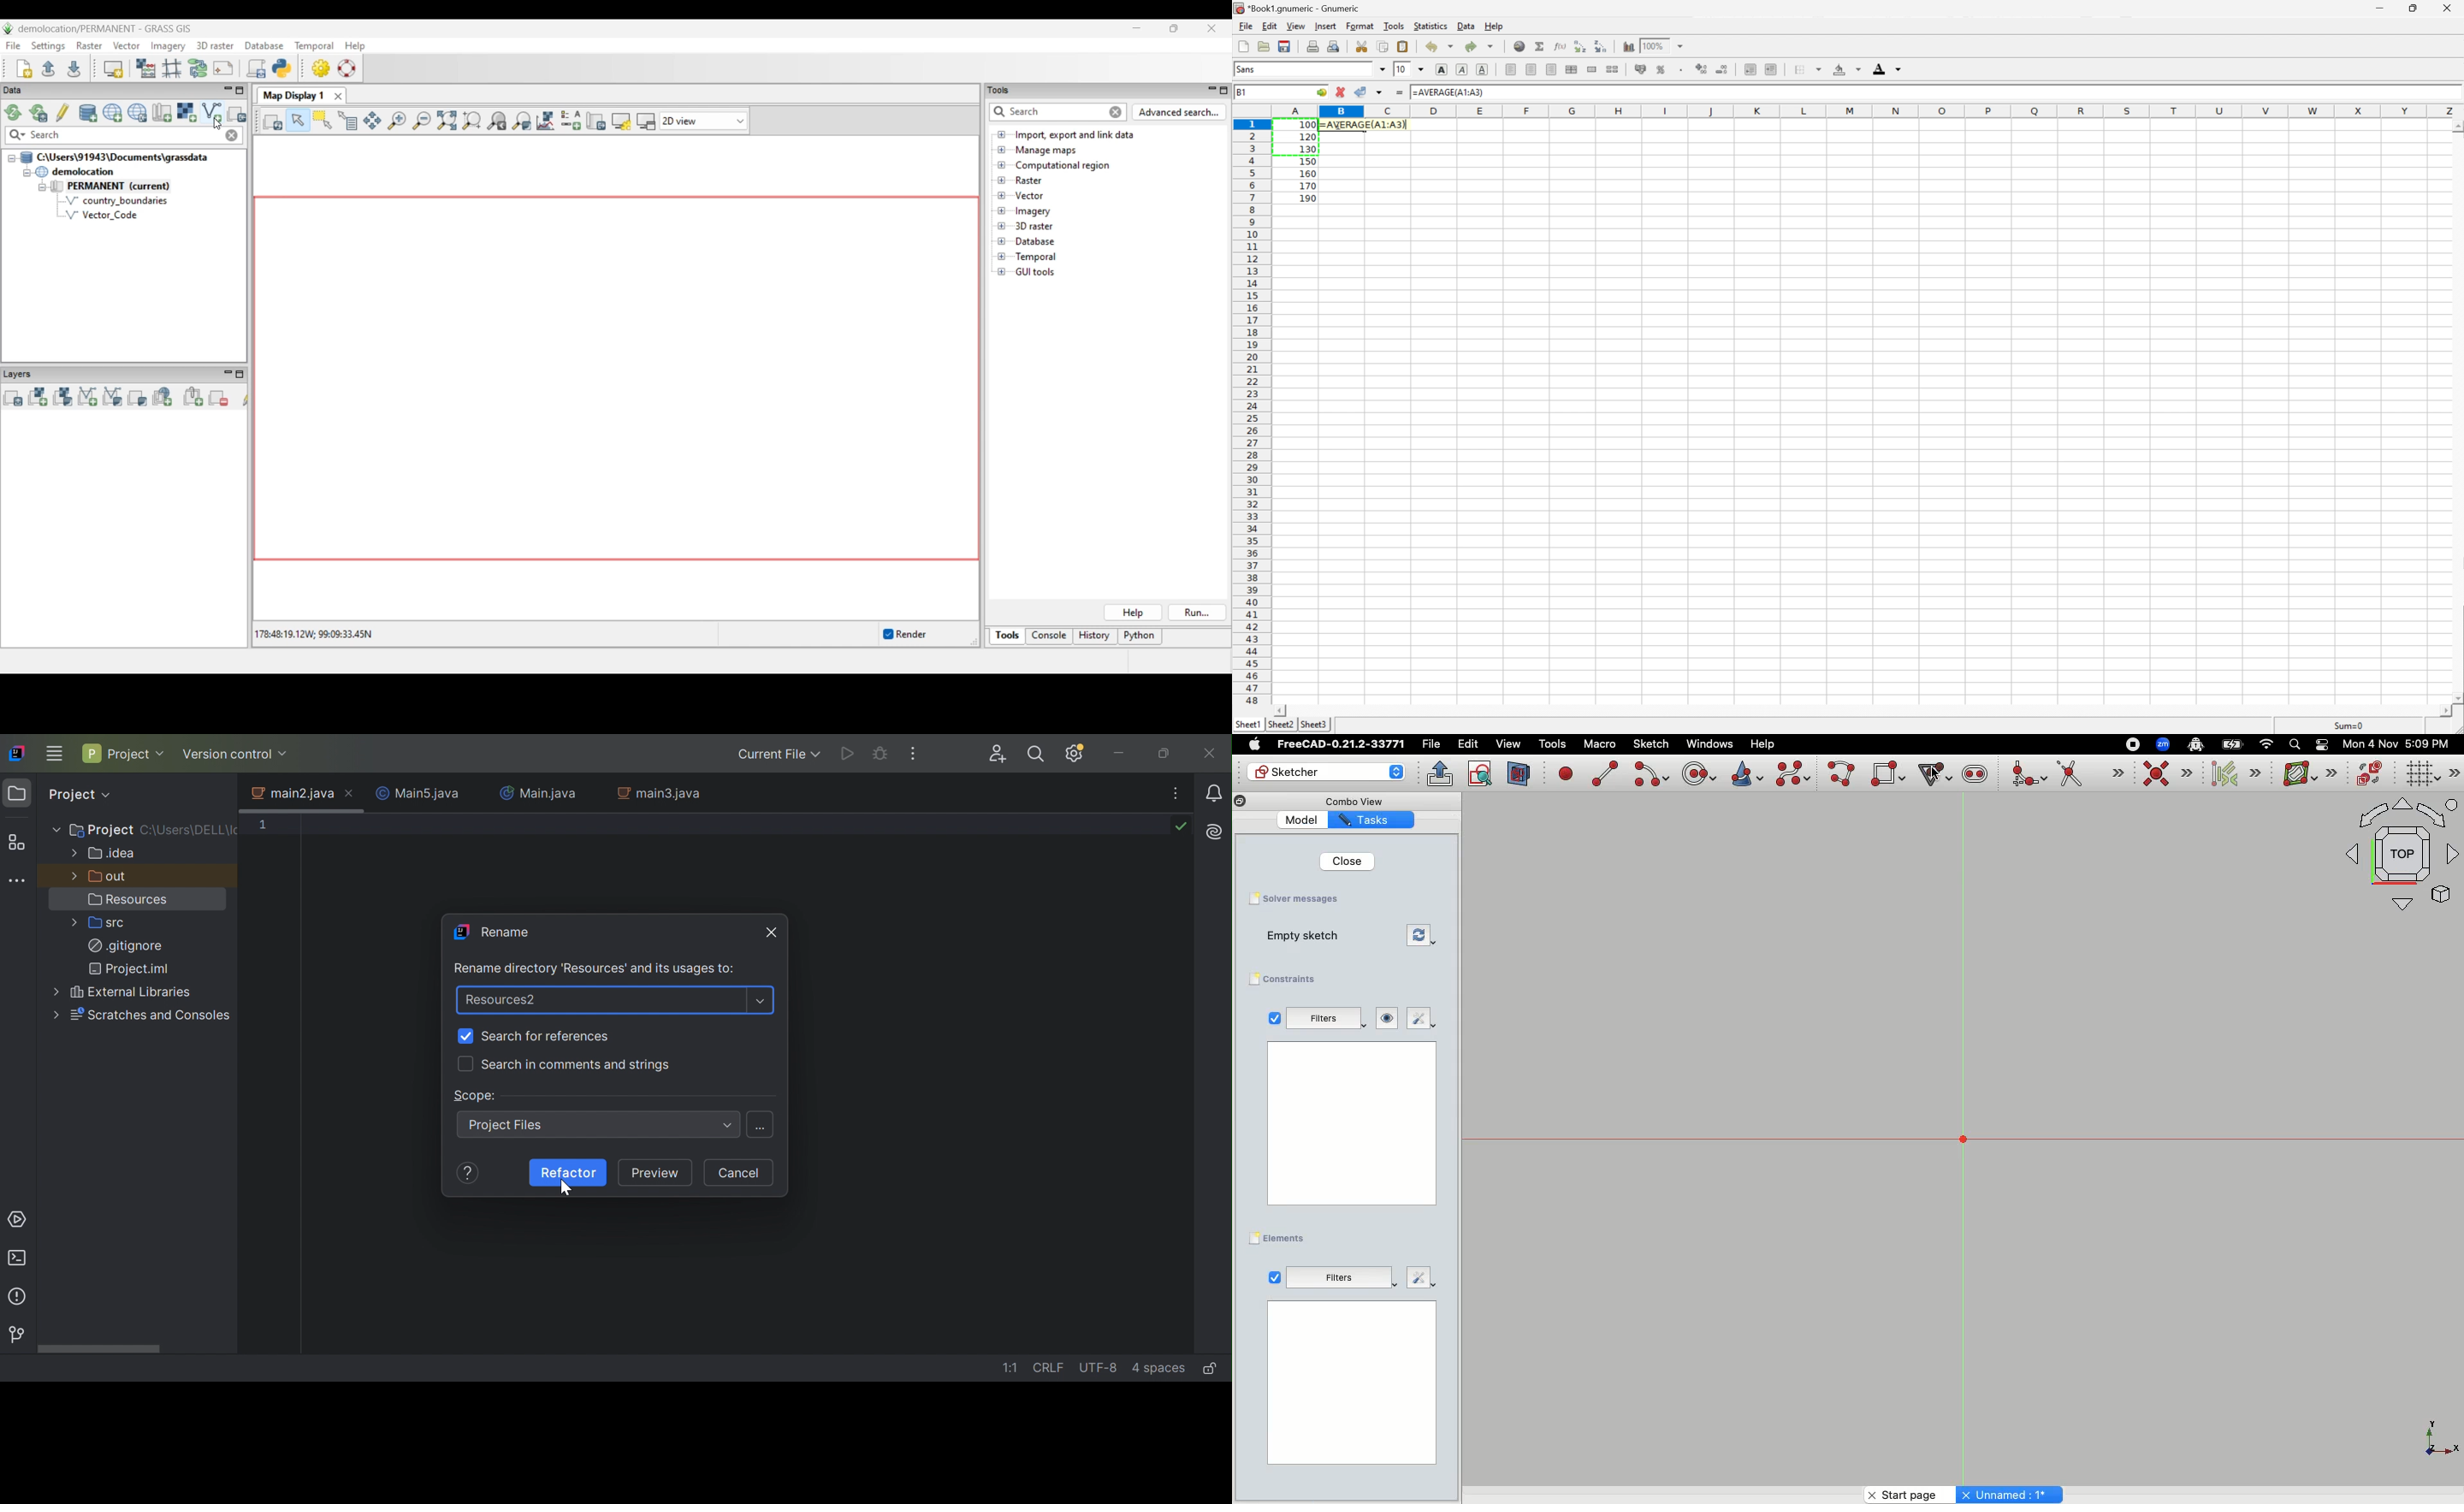 The width and height of the screenshot is (2464, 1512). What do you see at coordinates (61, 397) in the screenshot?
I see `Add various raster map layers` at bounding box center [61, 397].